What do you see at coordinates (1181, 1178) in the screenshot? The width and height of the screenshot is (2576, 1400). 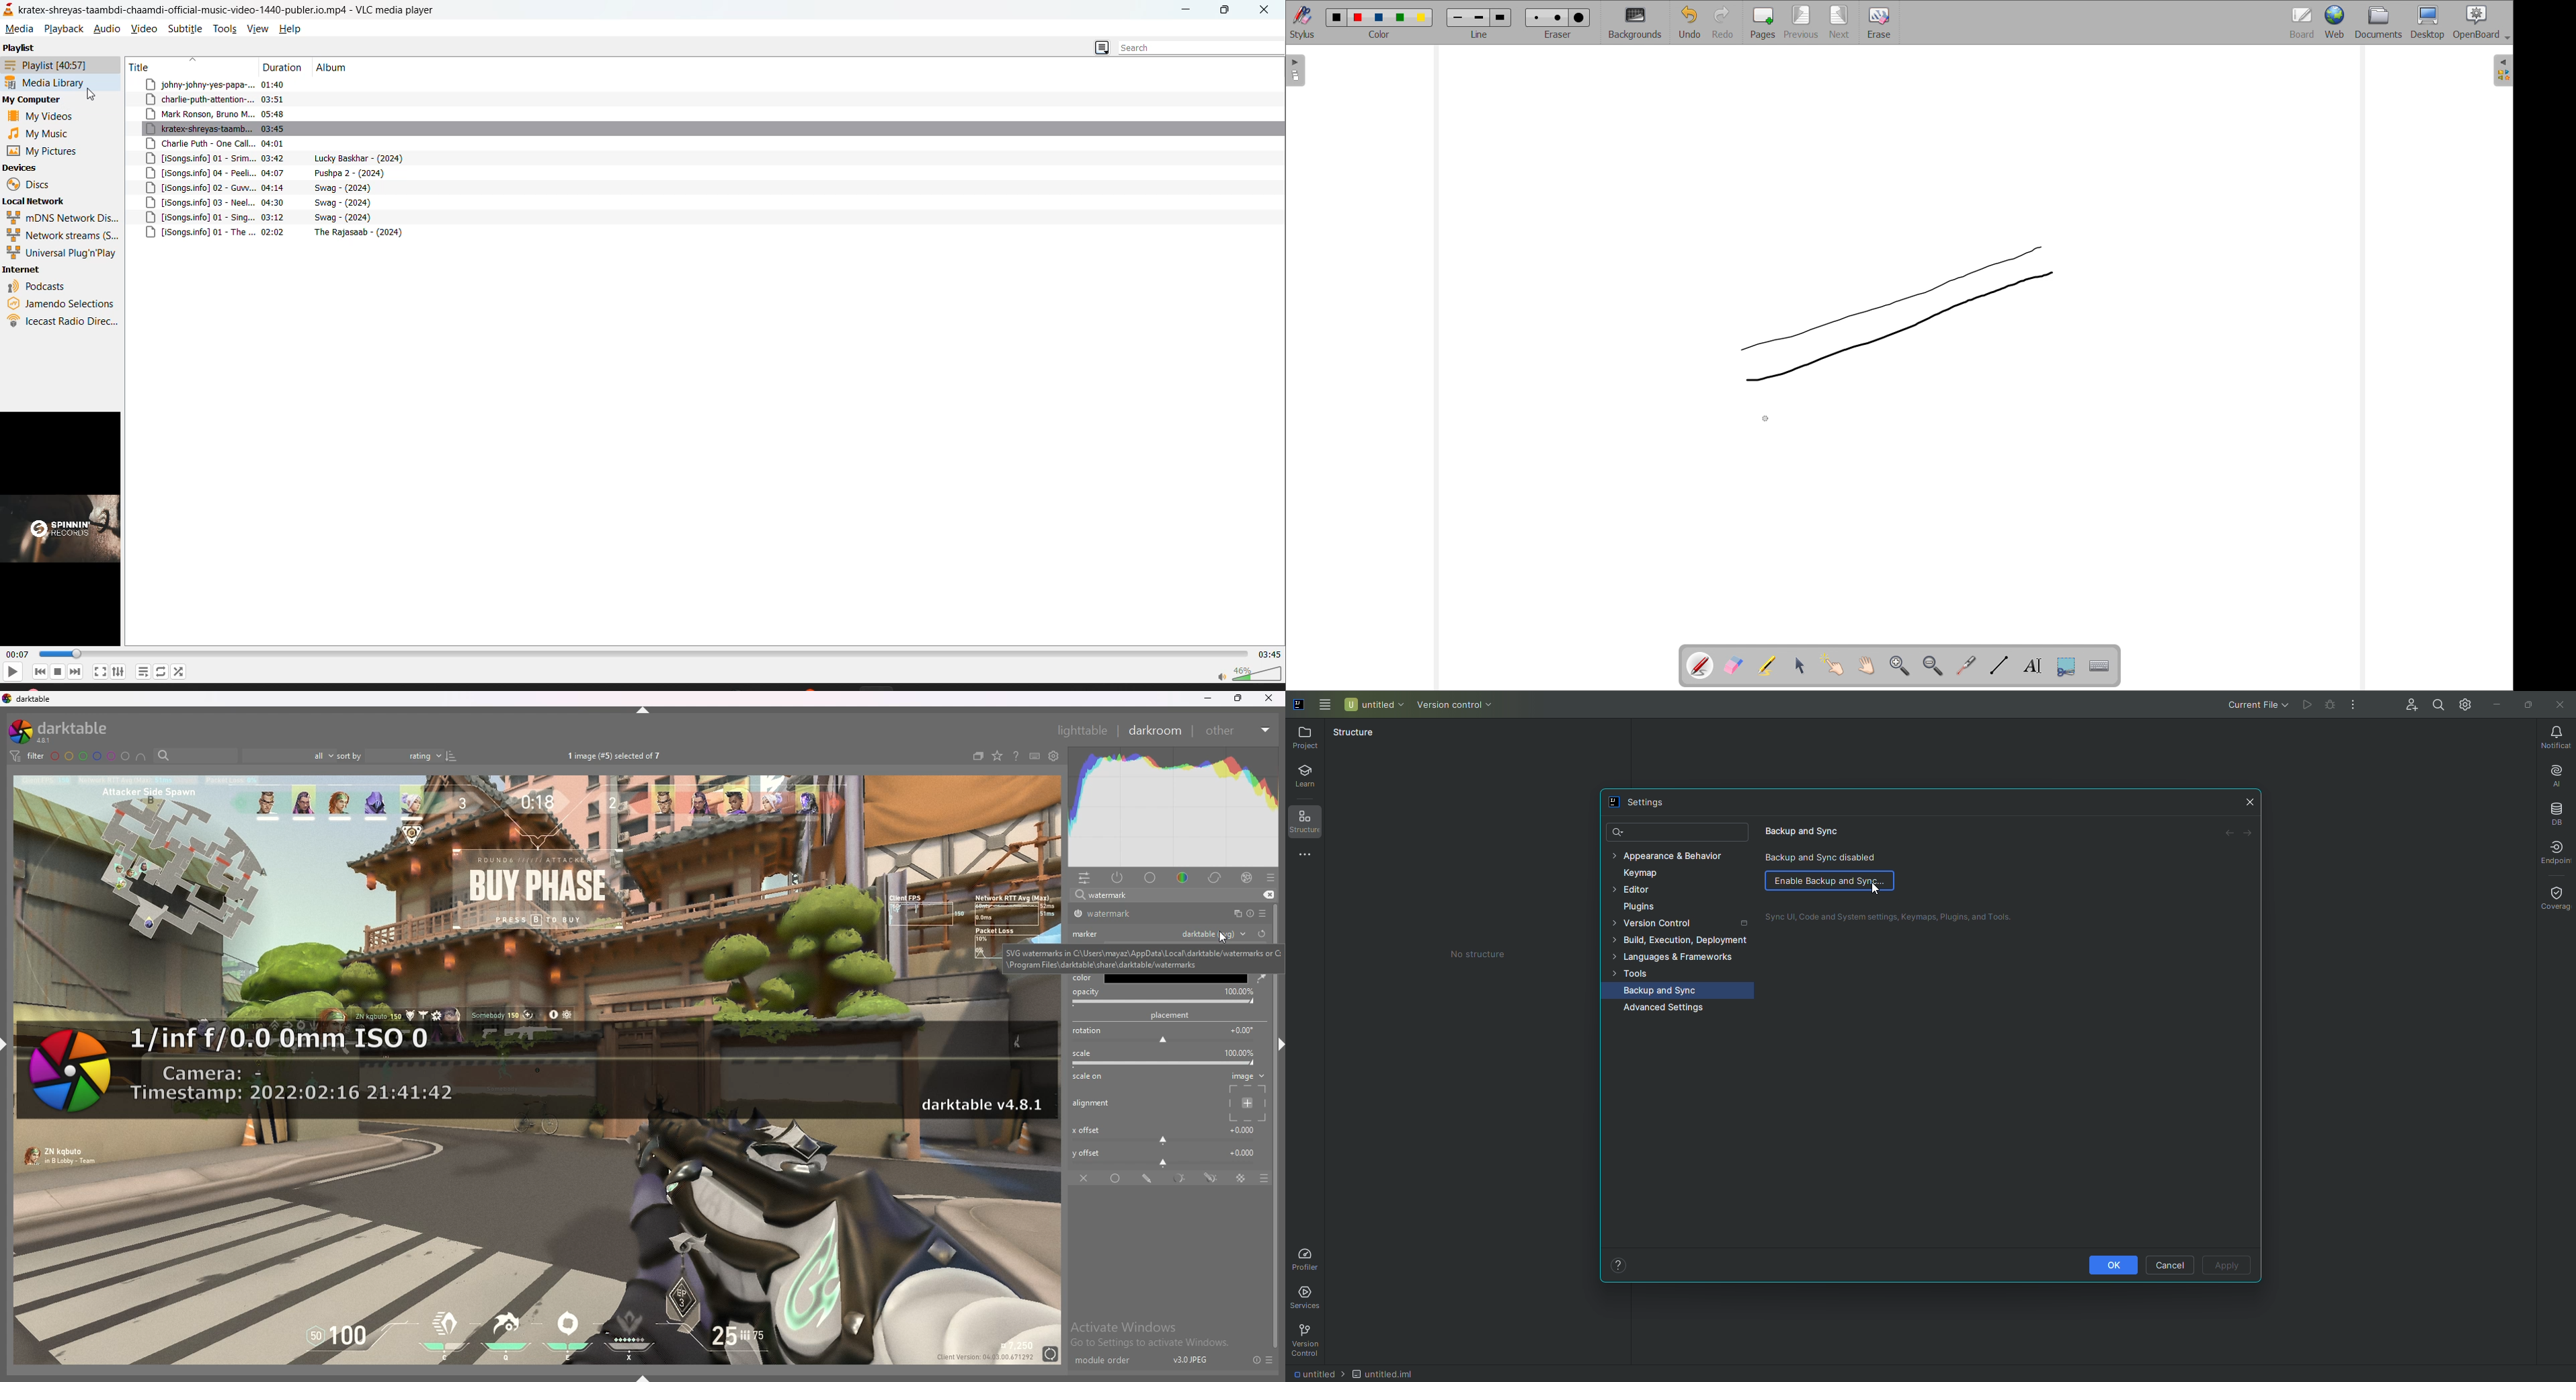 I see `parametric mask` at bounding box center [1181, 1178].